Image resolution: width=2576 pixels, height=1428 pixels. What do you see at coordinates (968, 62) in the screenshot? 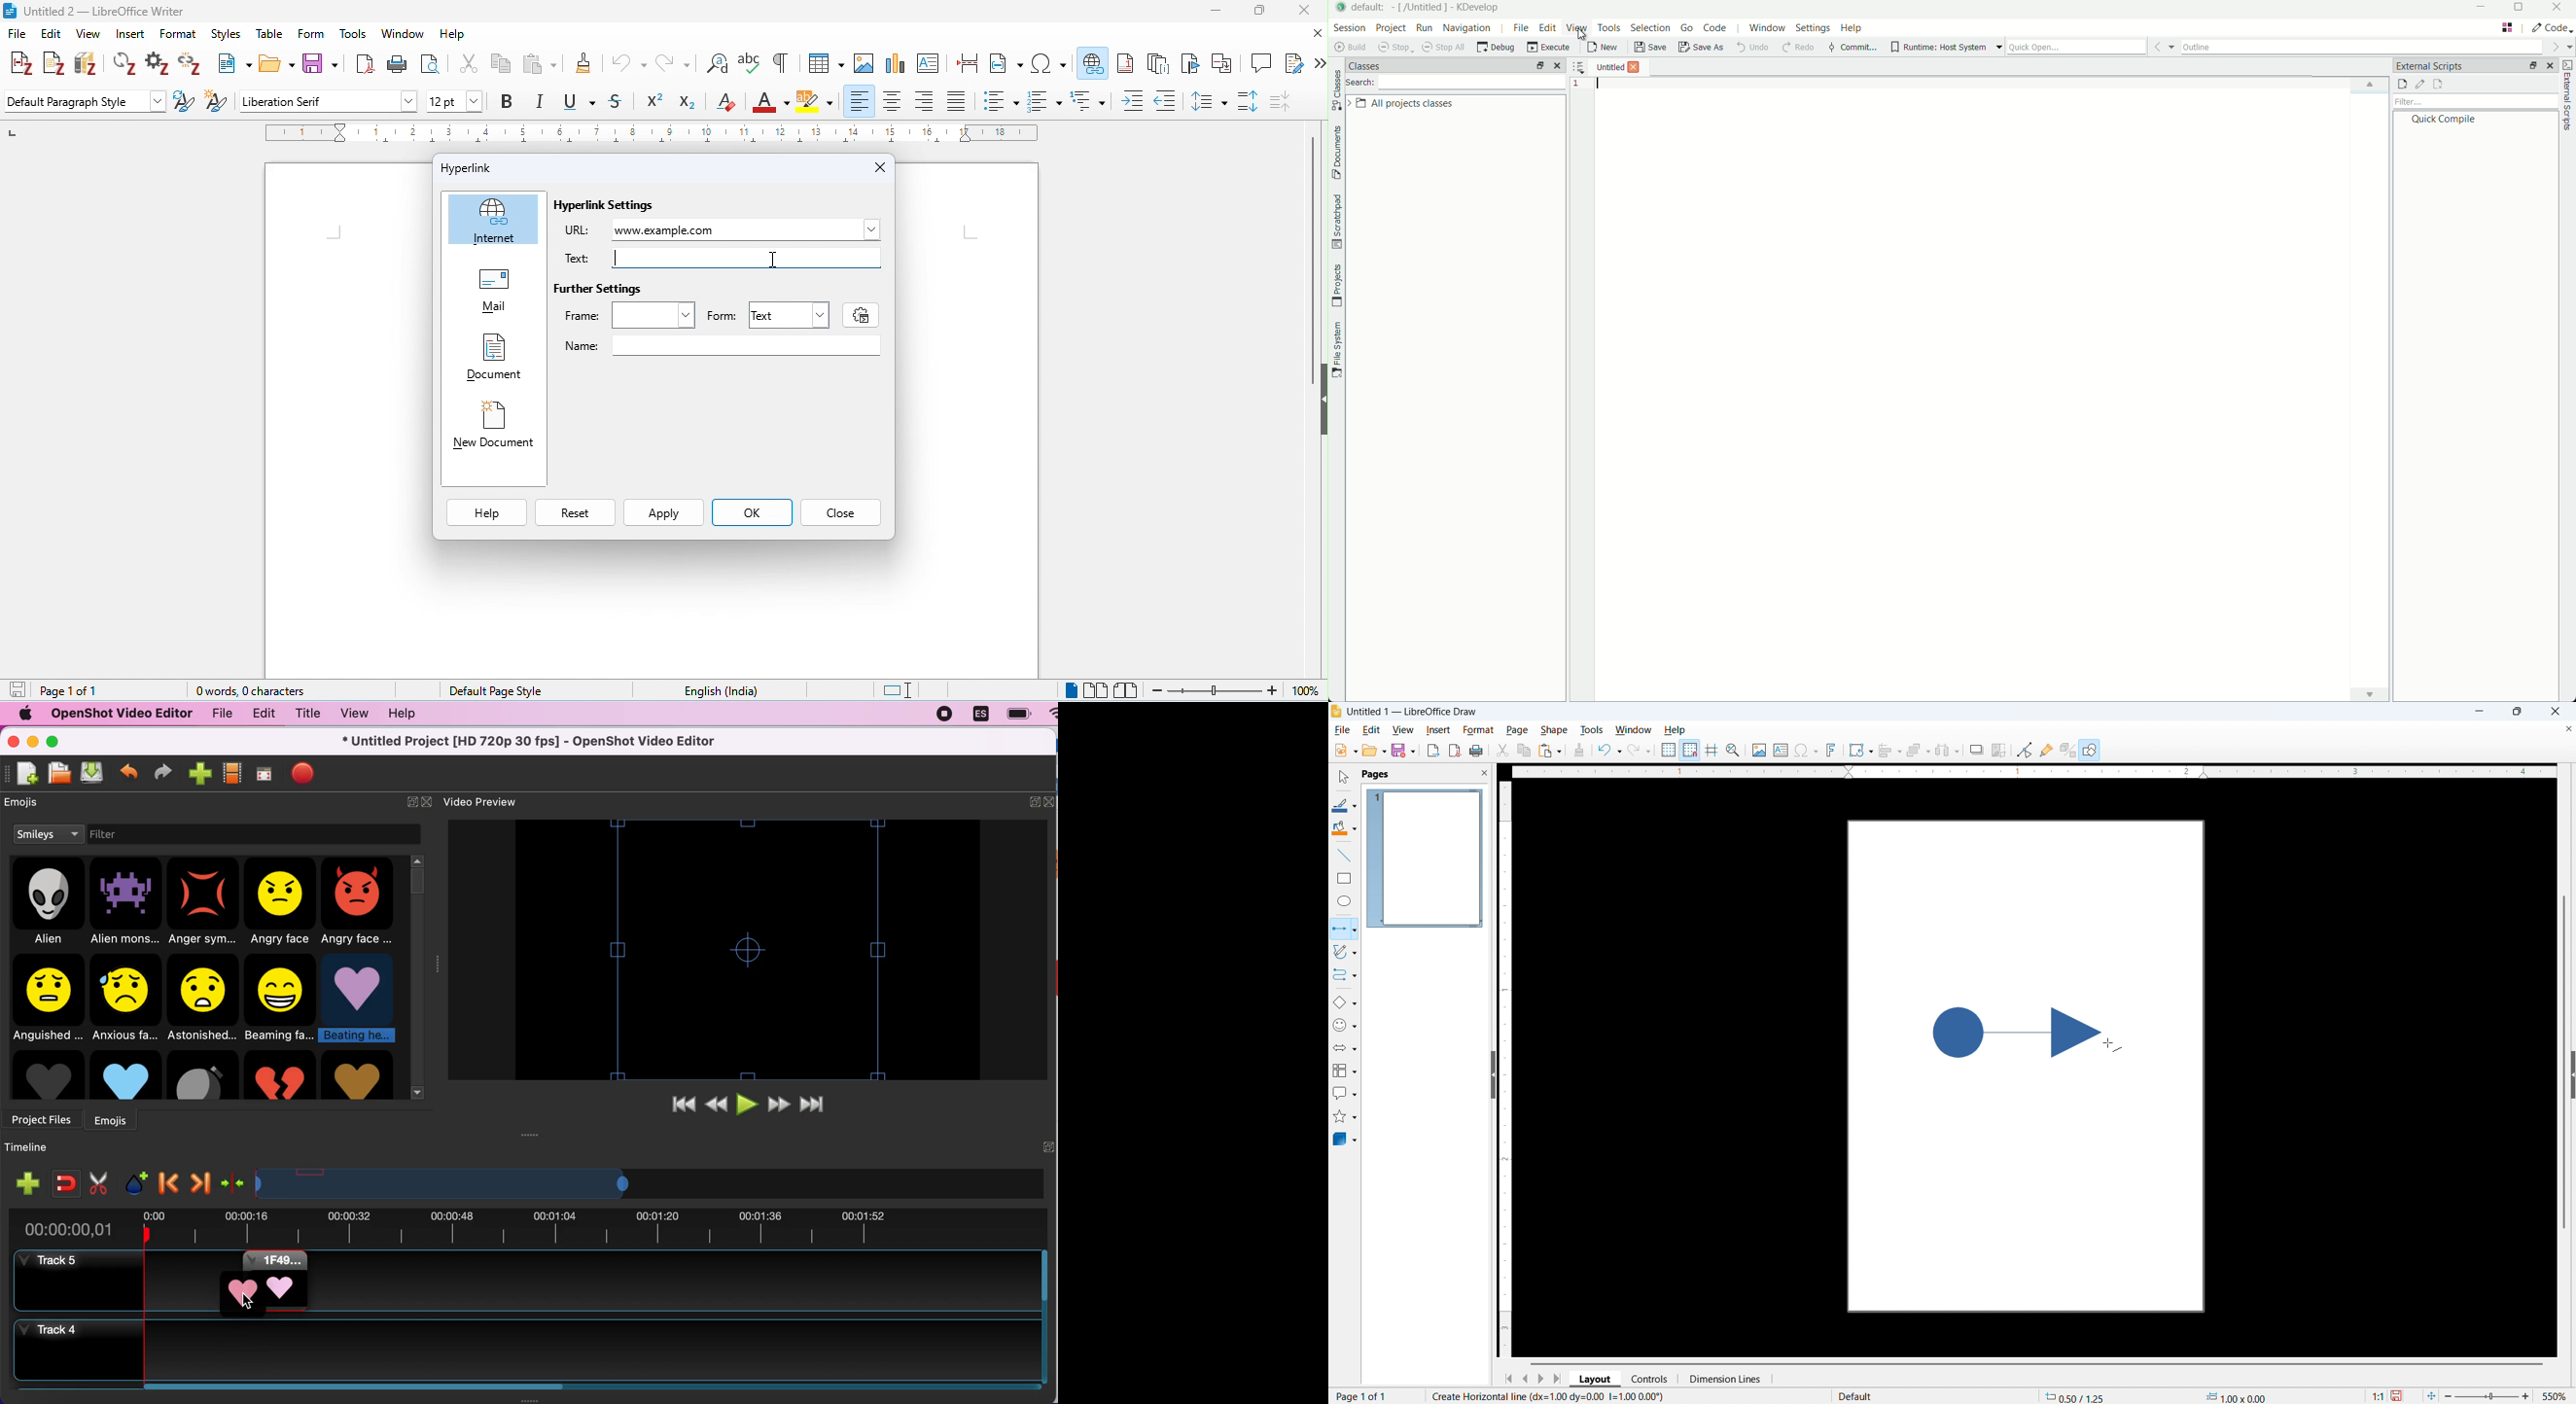
I see `insert page break` at bounding box center [968, 62].